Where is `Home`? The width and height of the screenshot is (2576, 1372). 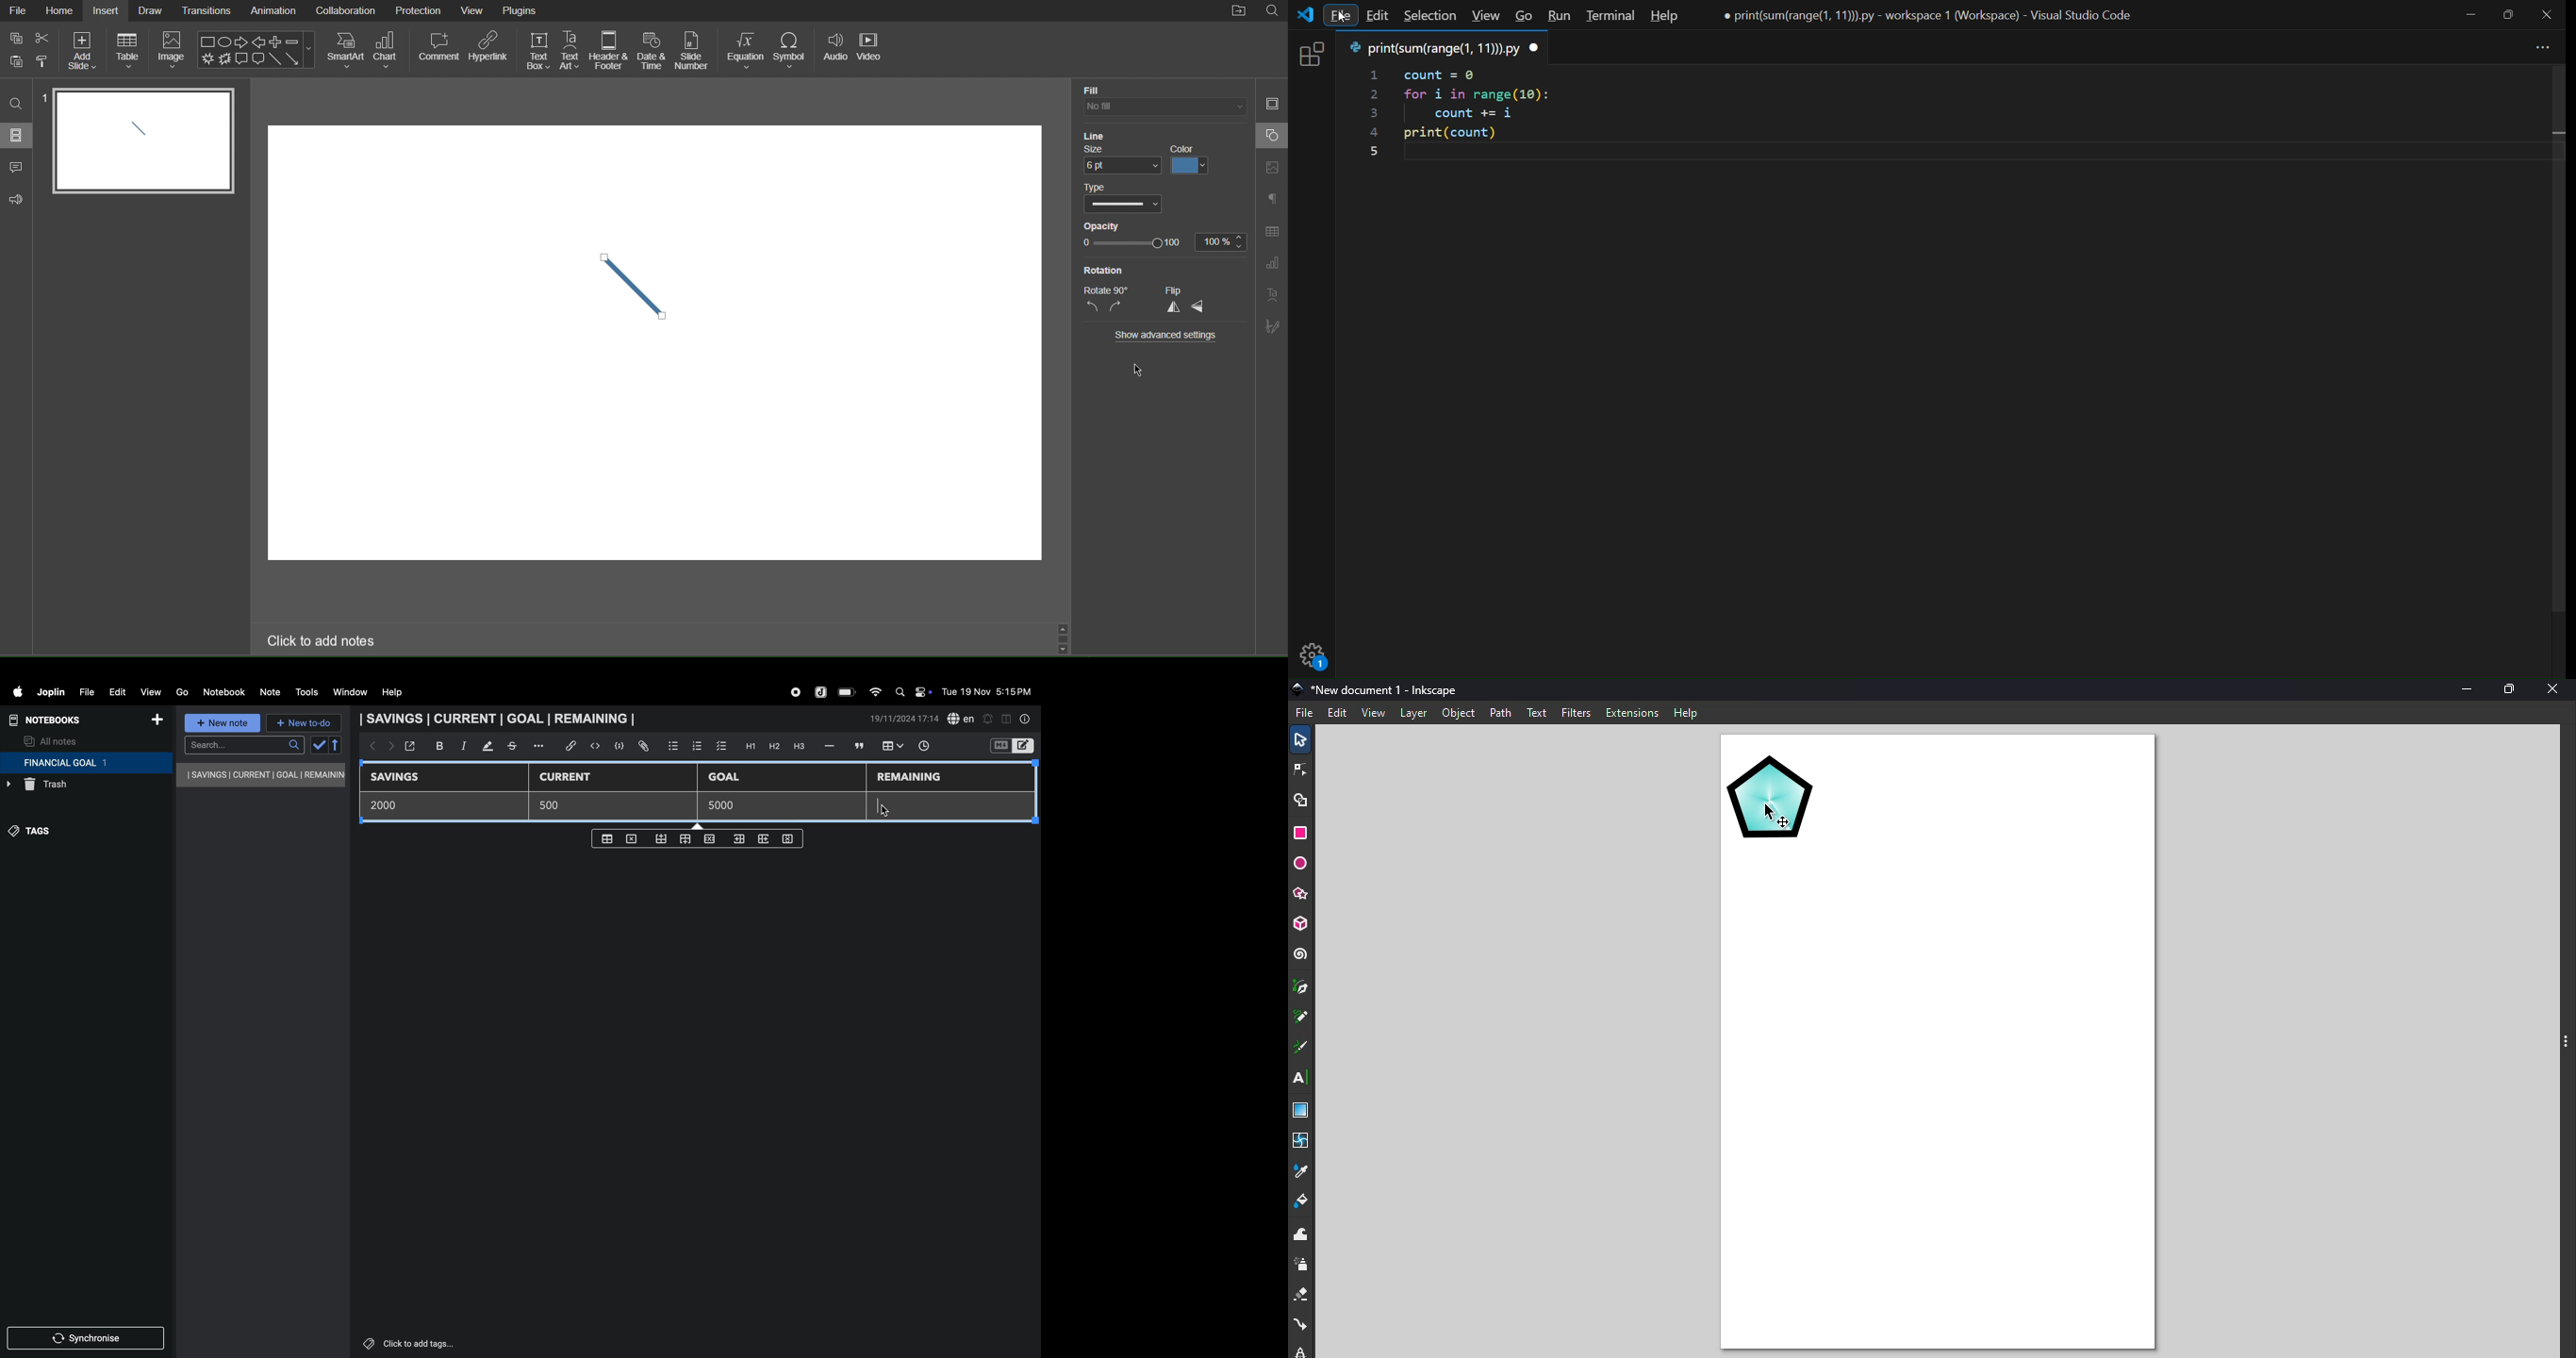 Home is located at coordinates (60, 10).